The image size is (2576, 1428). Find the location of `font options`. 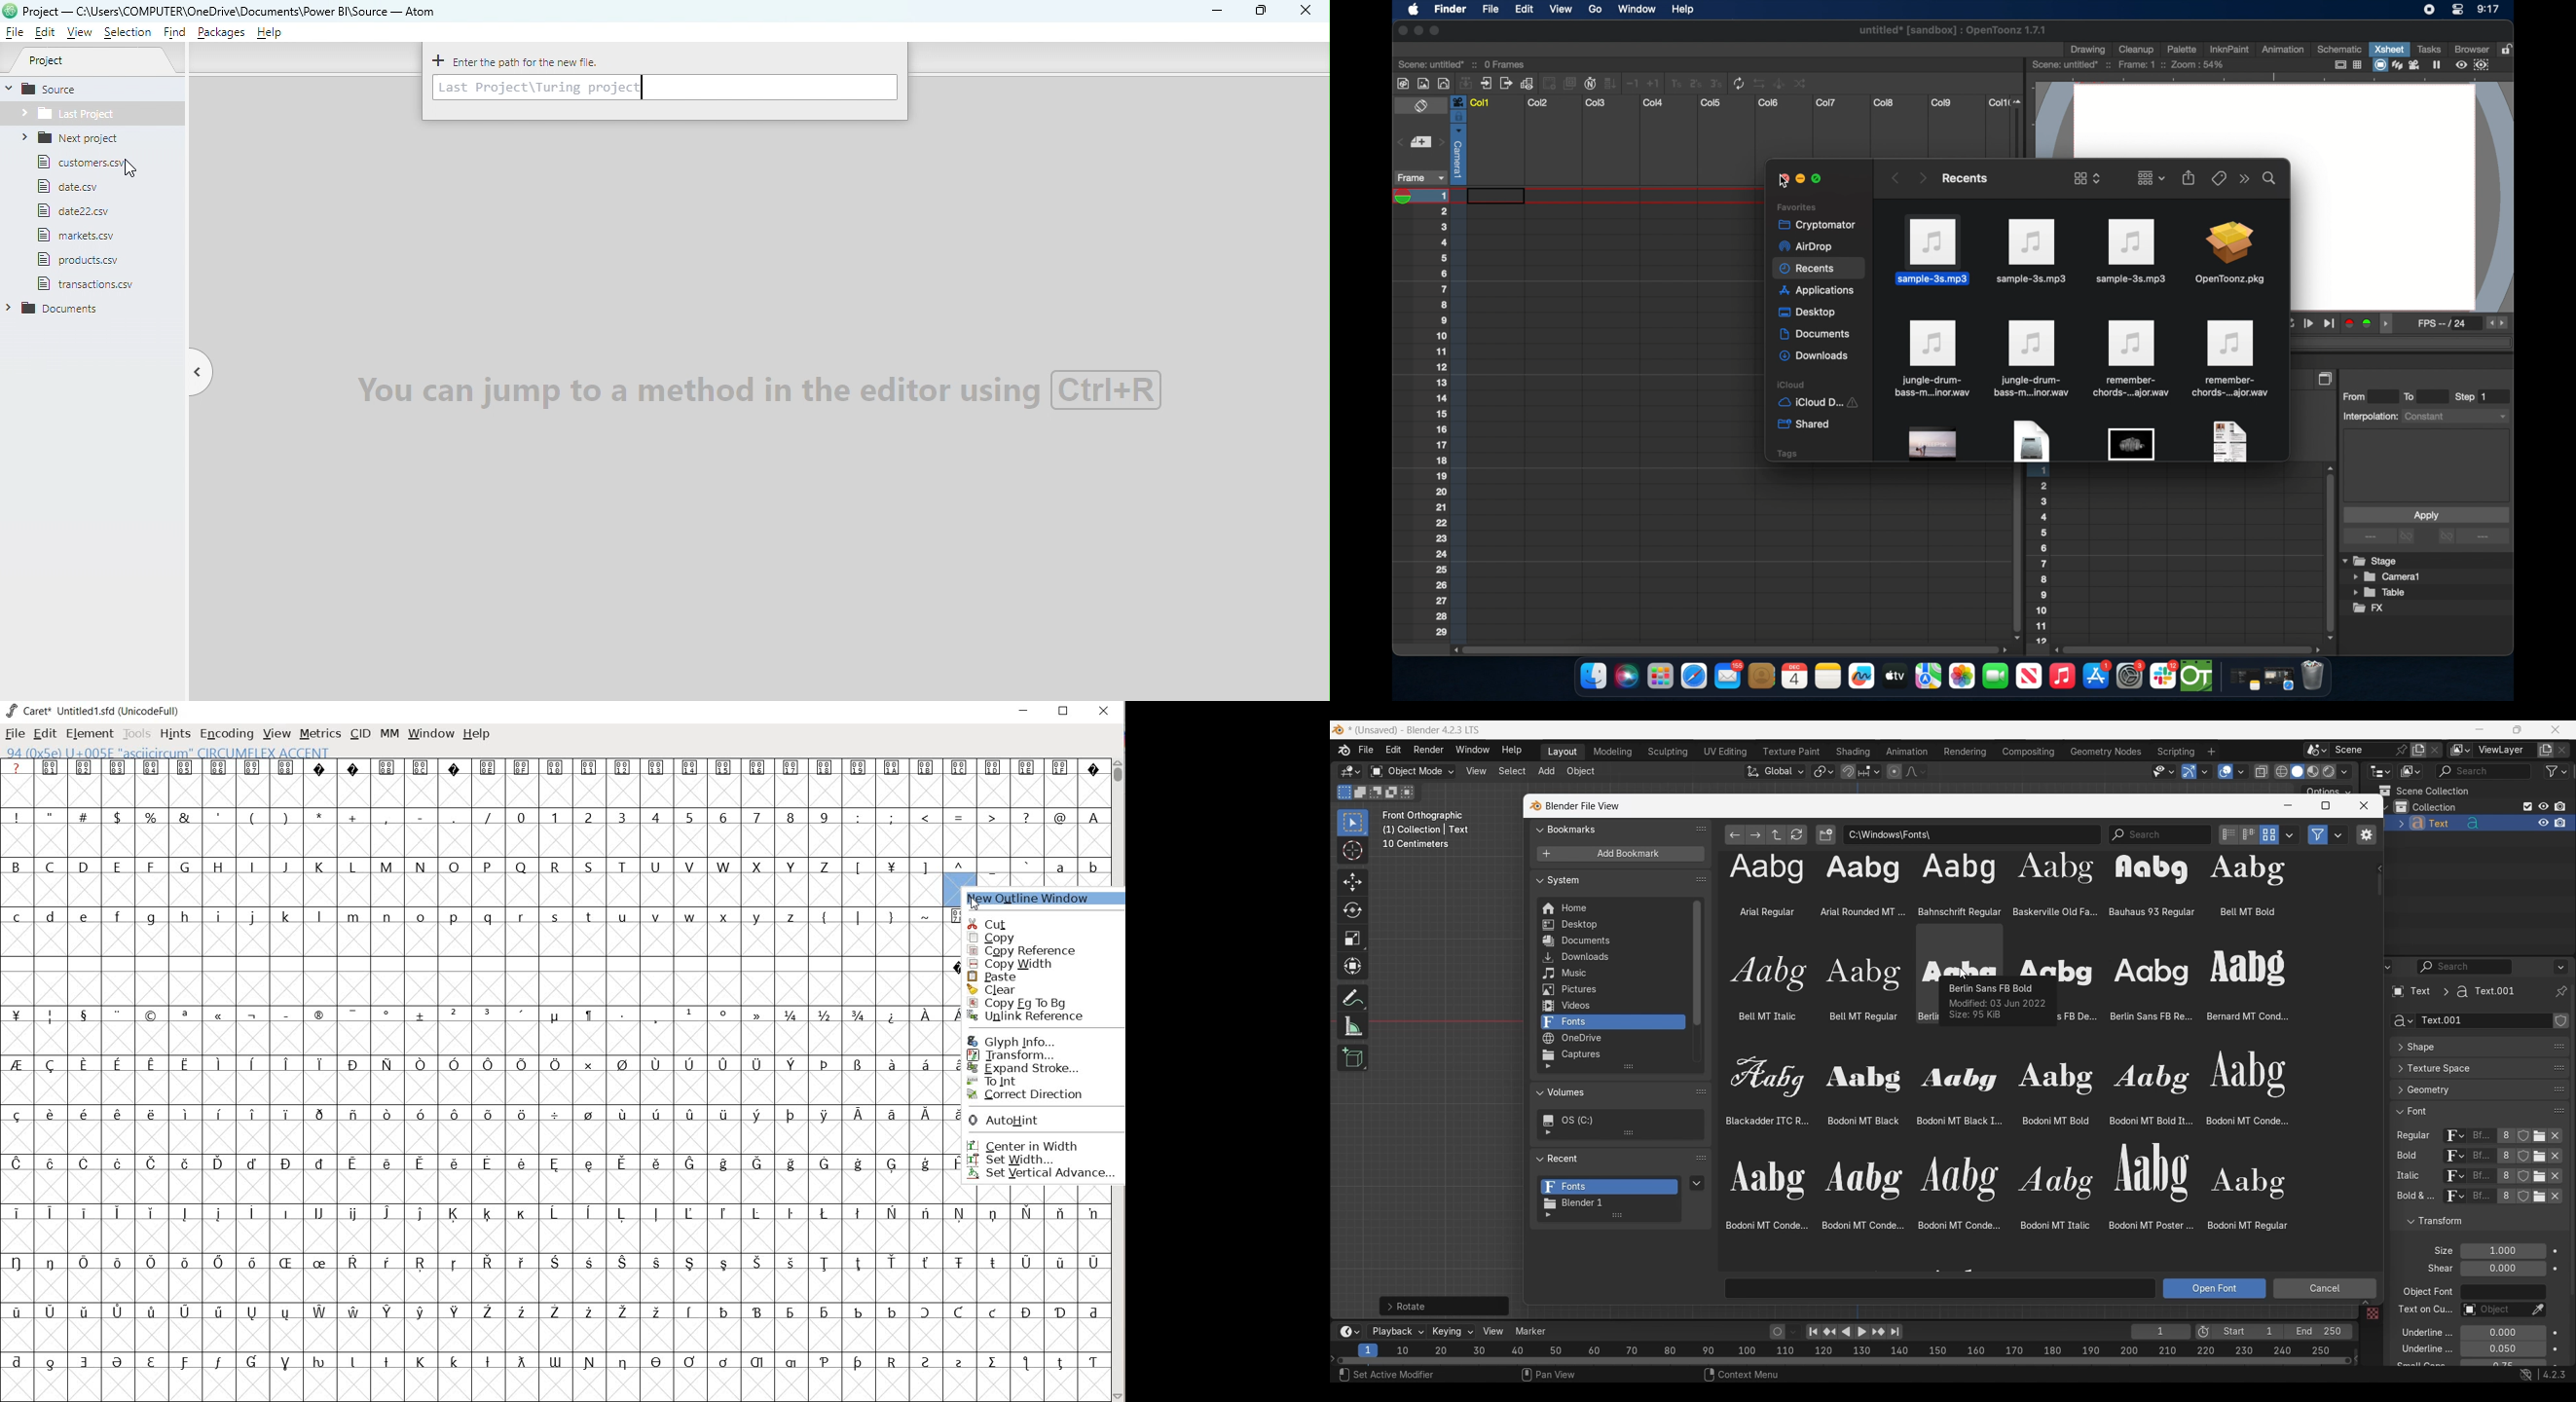

font options is located at coordinates (2189, 983).